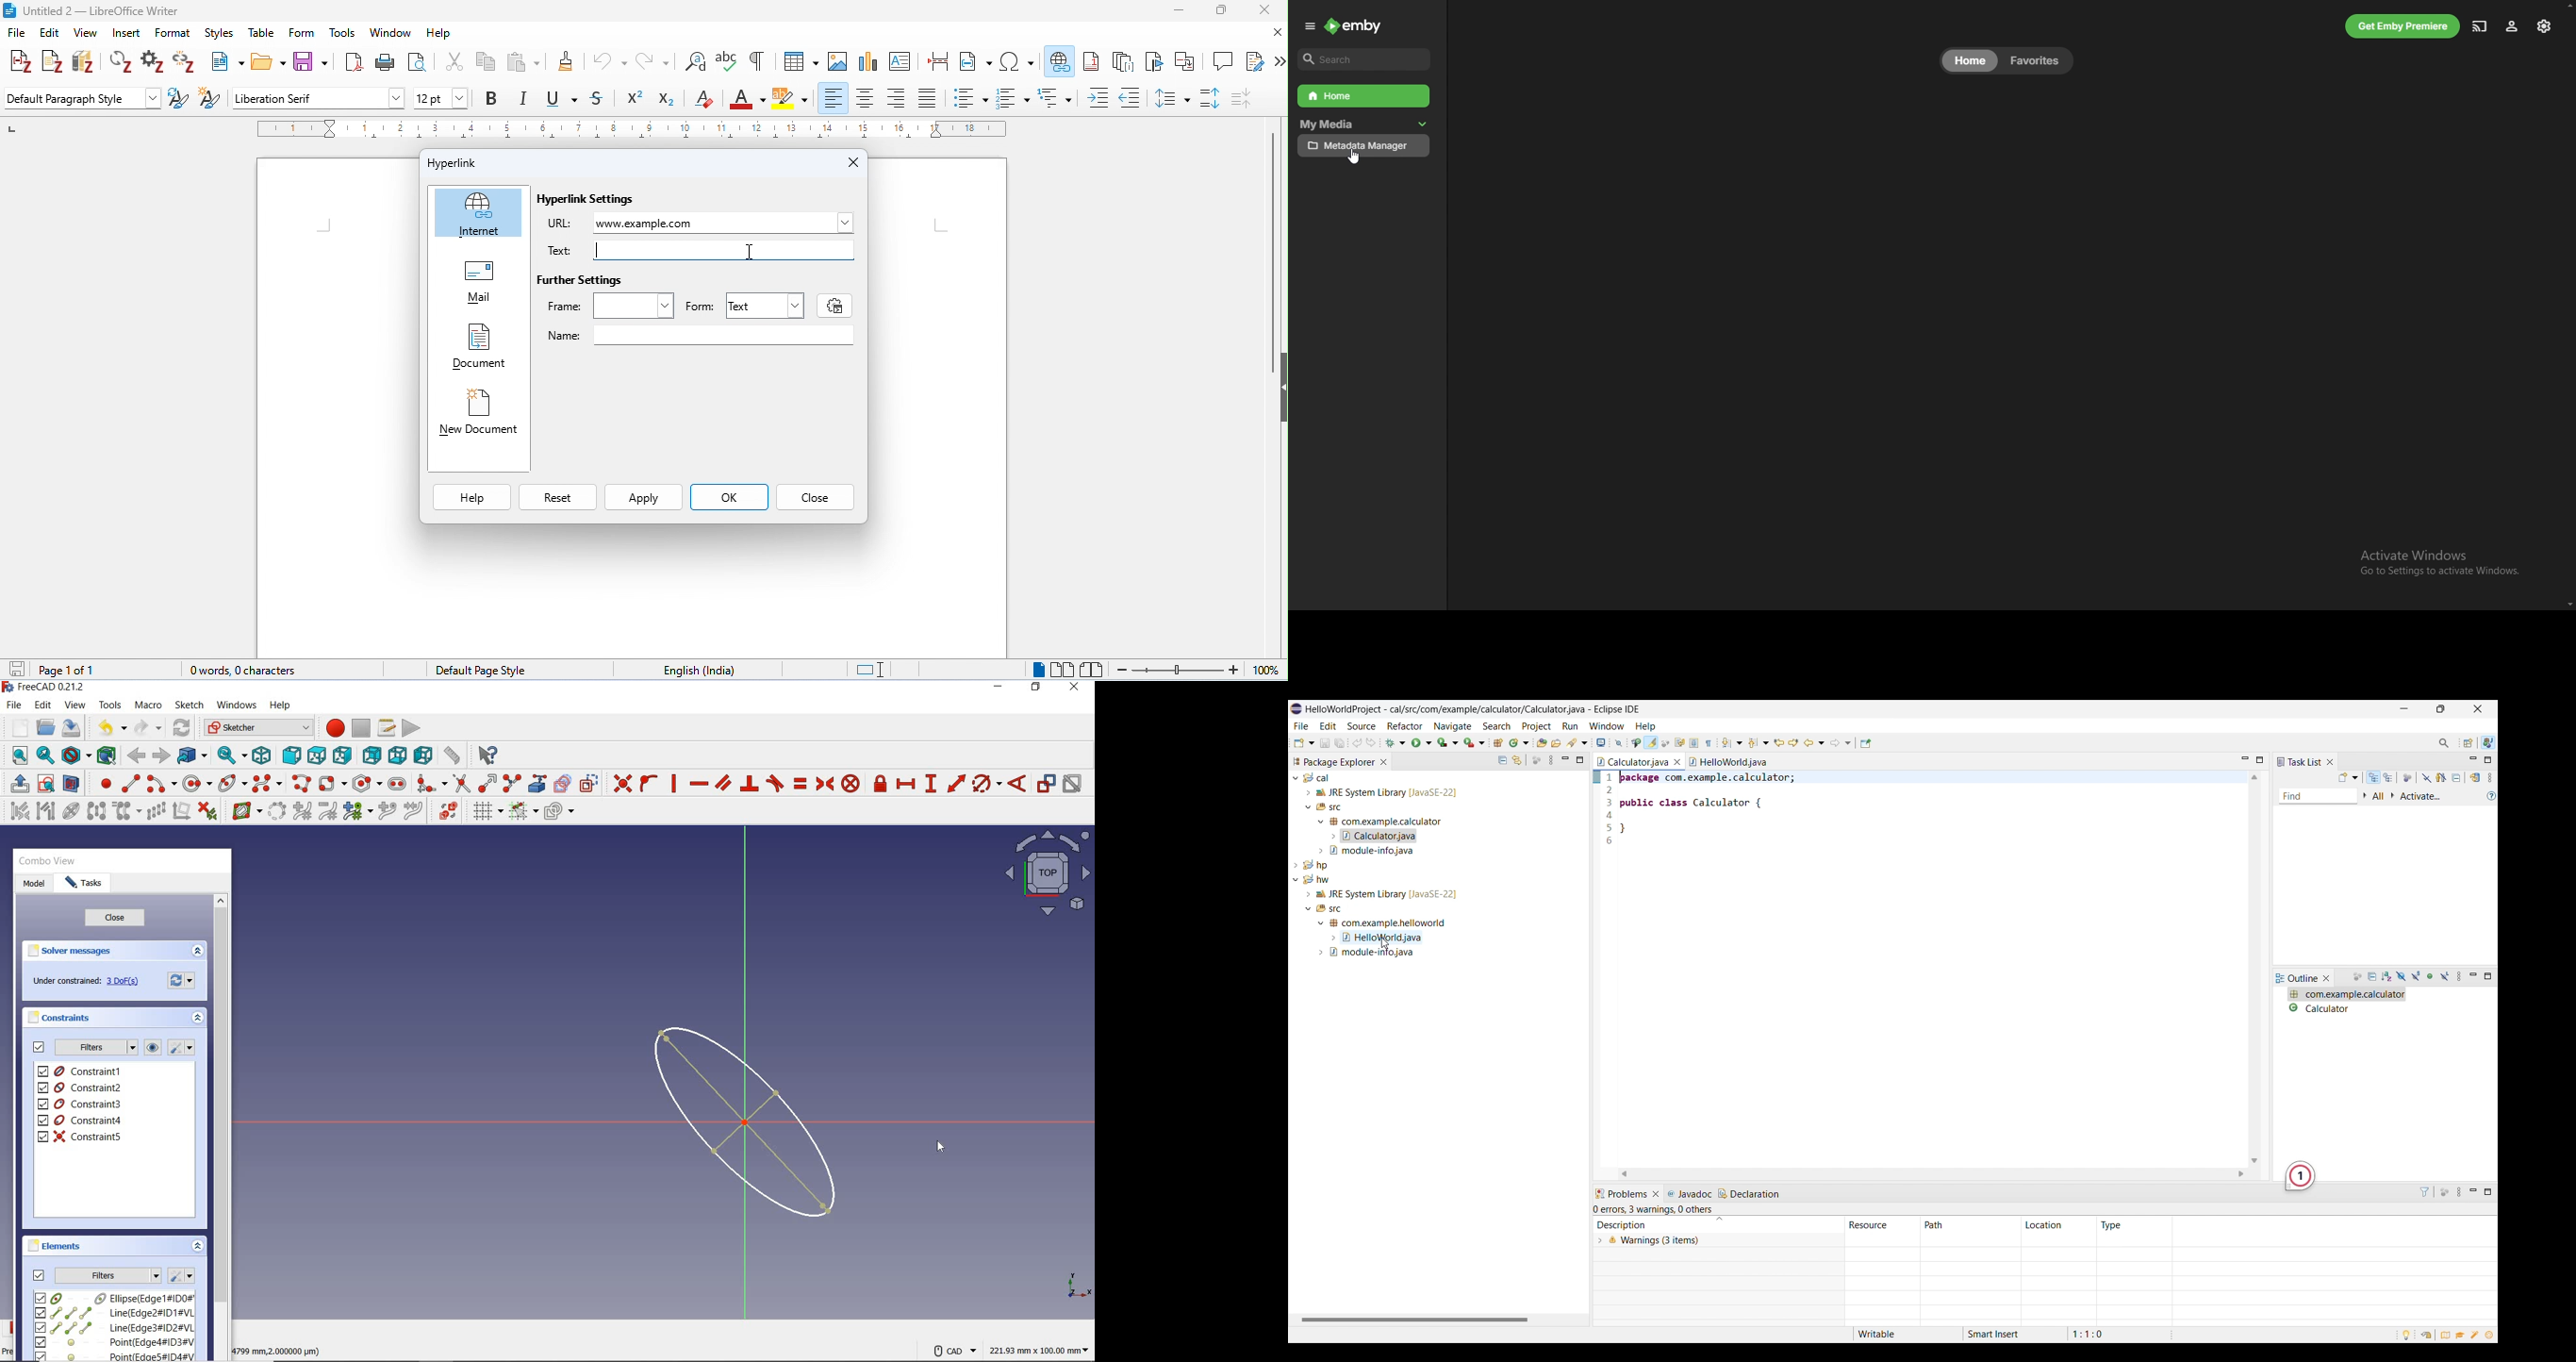 This screenshot has width=2576, height=1372. Describe the element at coordinates (181, 1276) in the screenshot. I see `settings` at that location.